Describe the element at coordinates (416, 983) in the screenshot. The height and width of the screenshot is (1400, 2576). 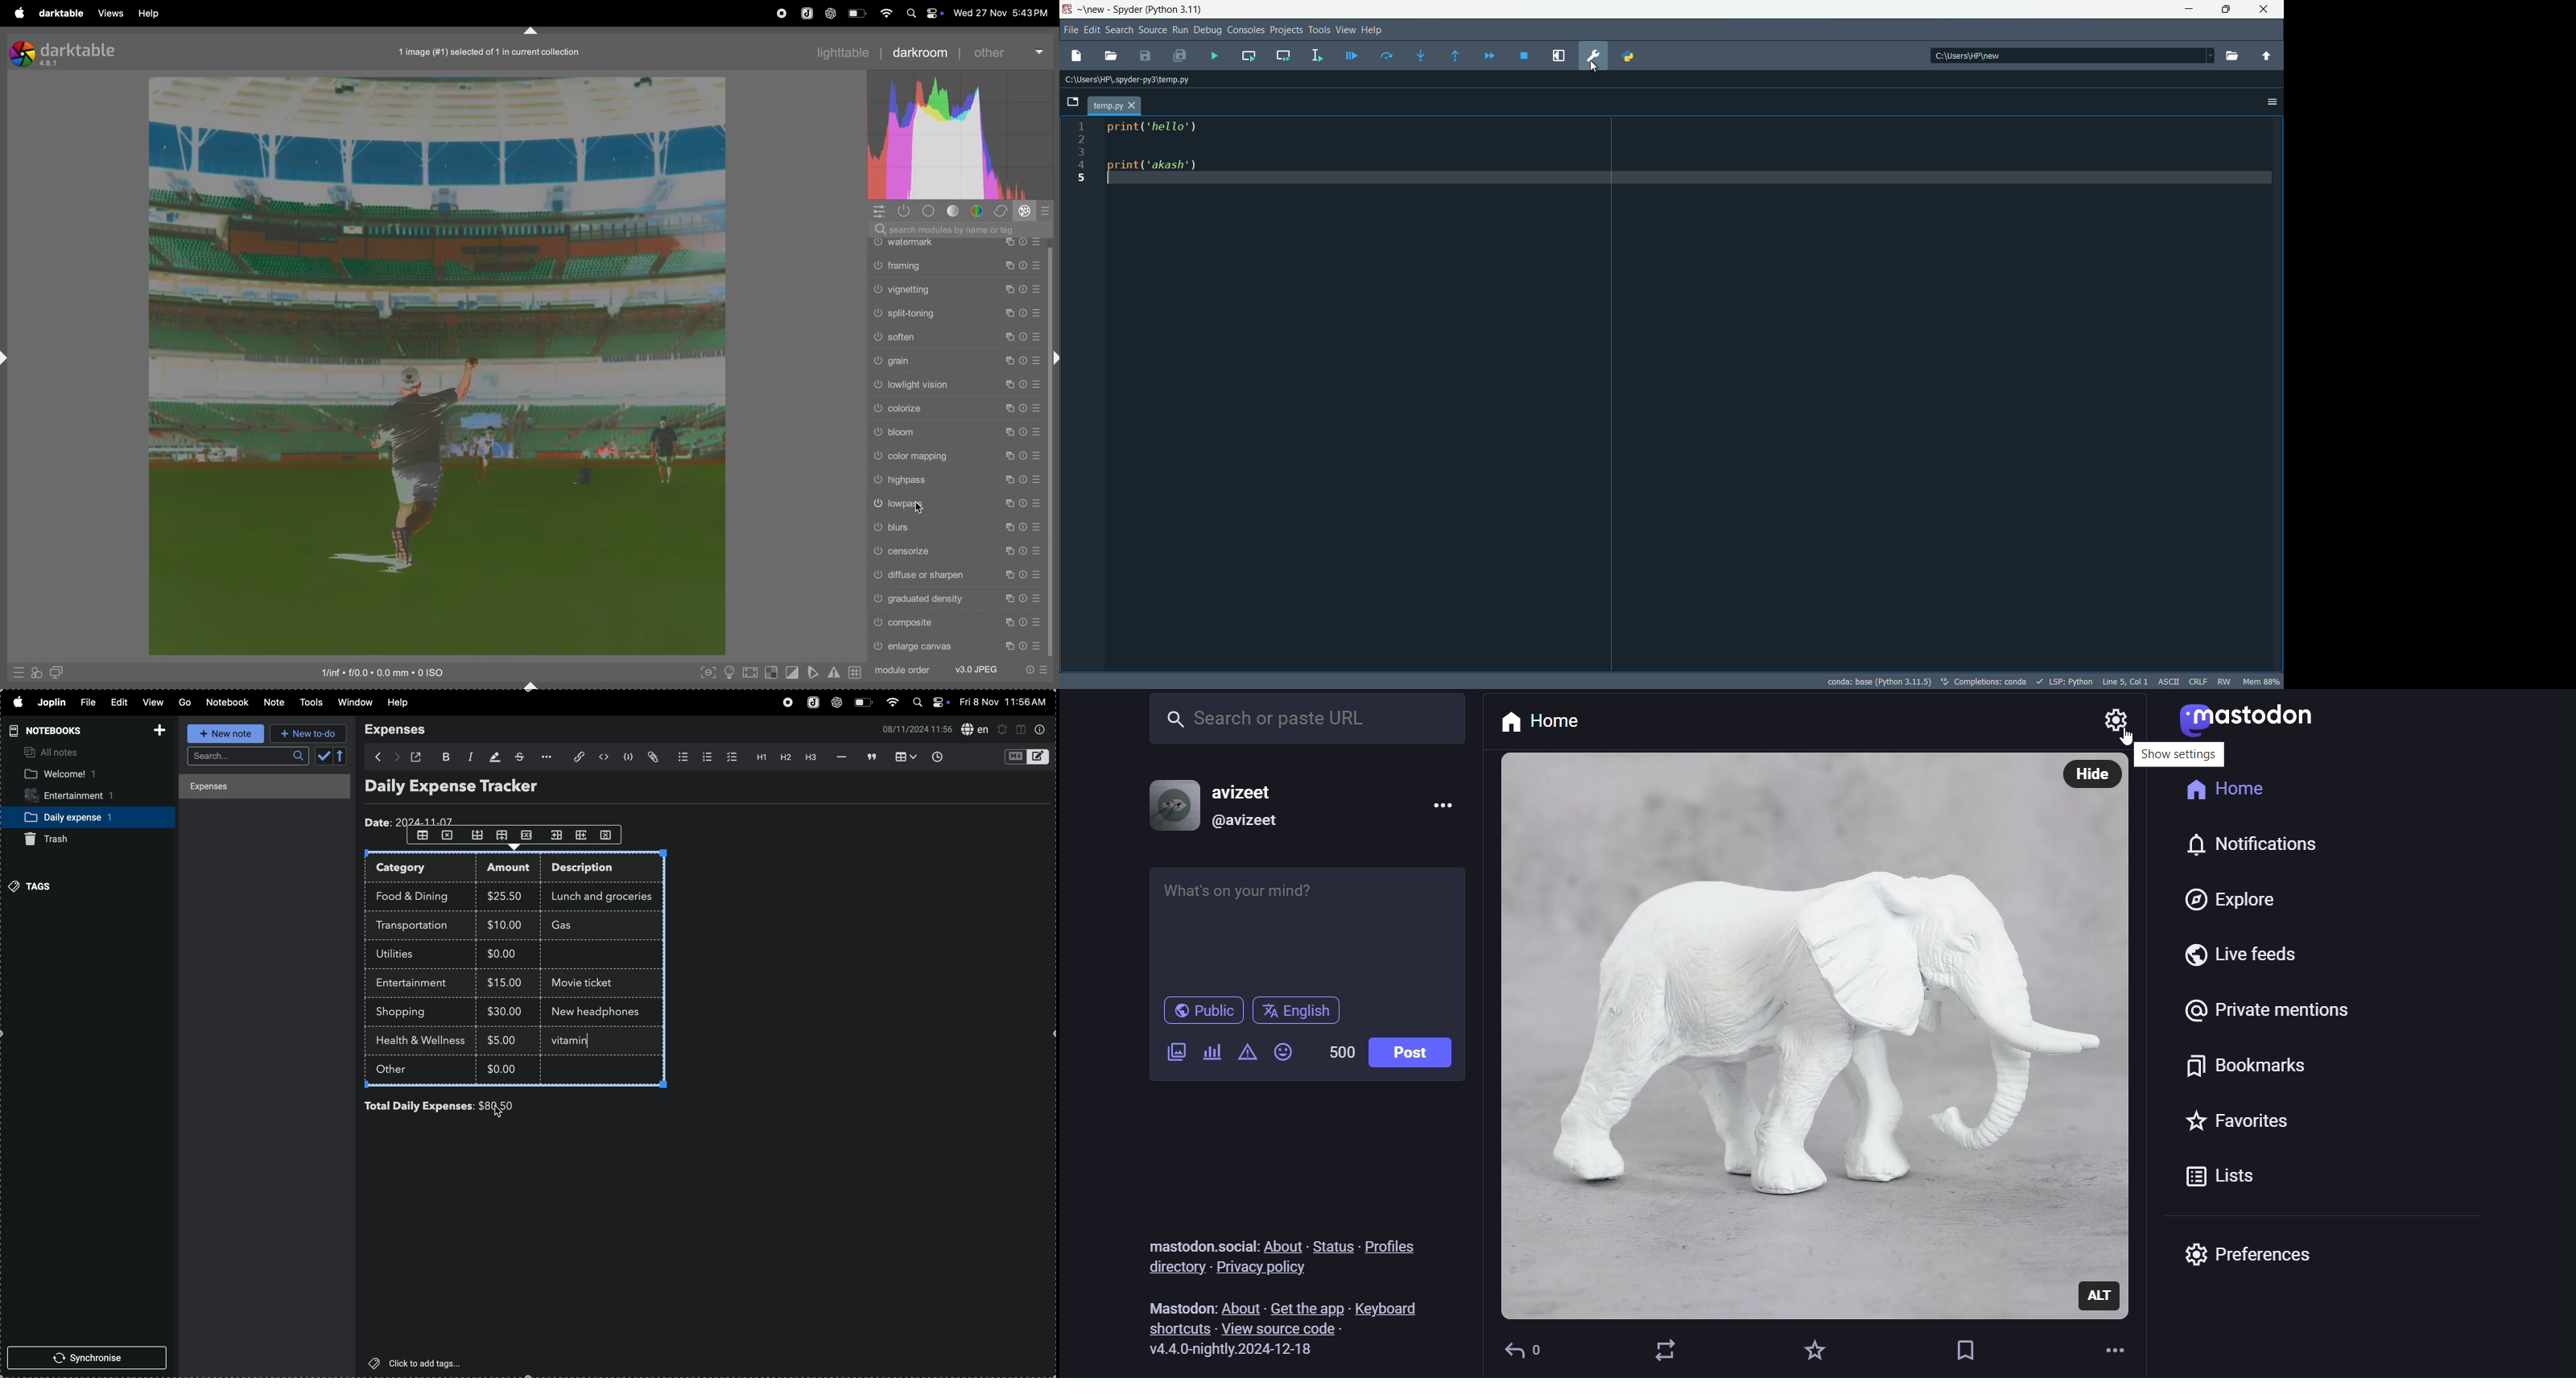
I see `entertainment` at that location.